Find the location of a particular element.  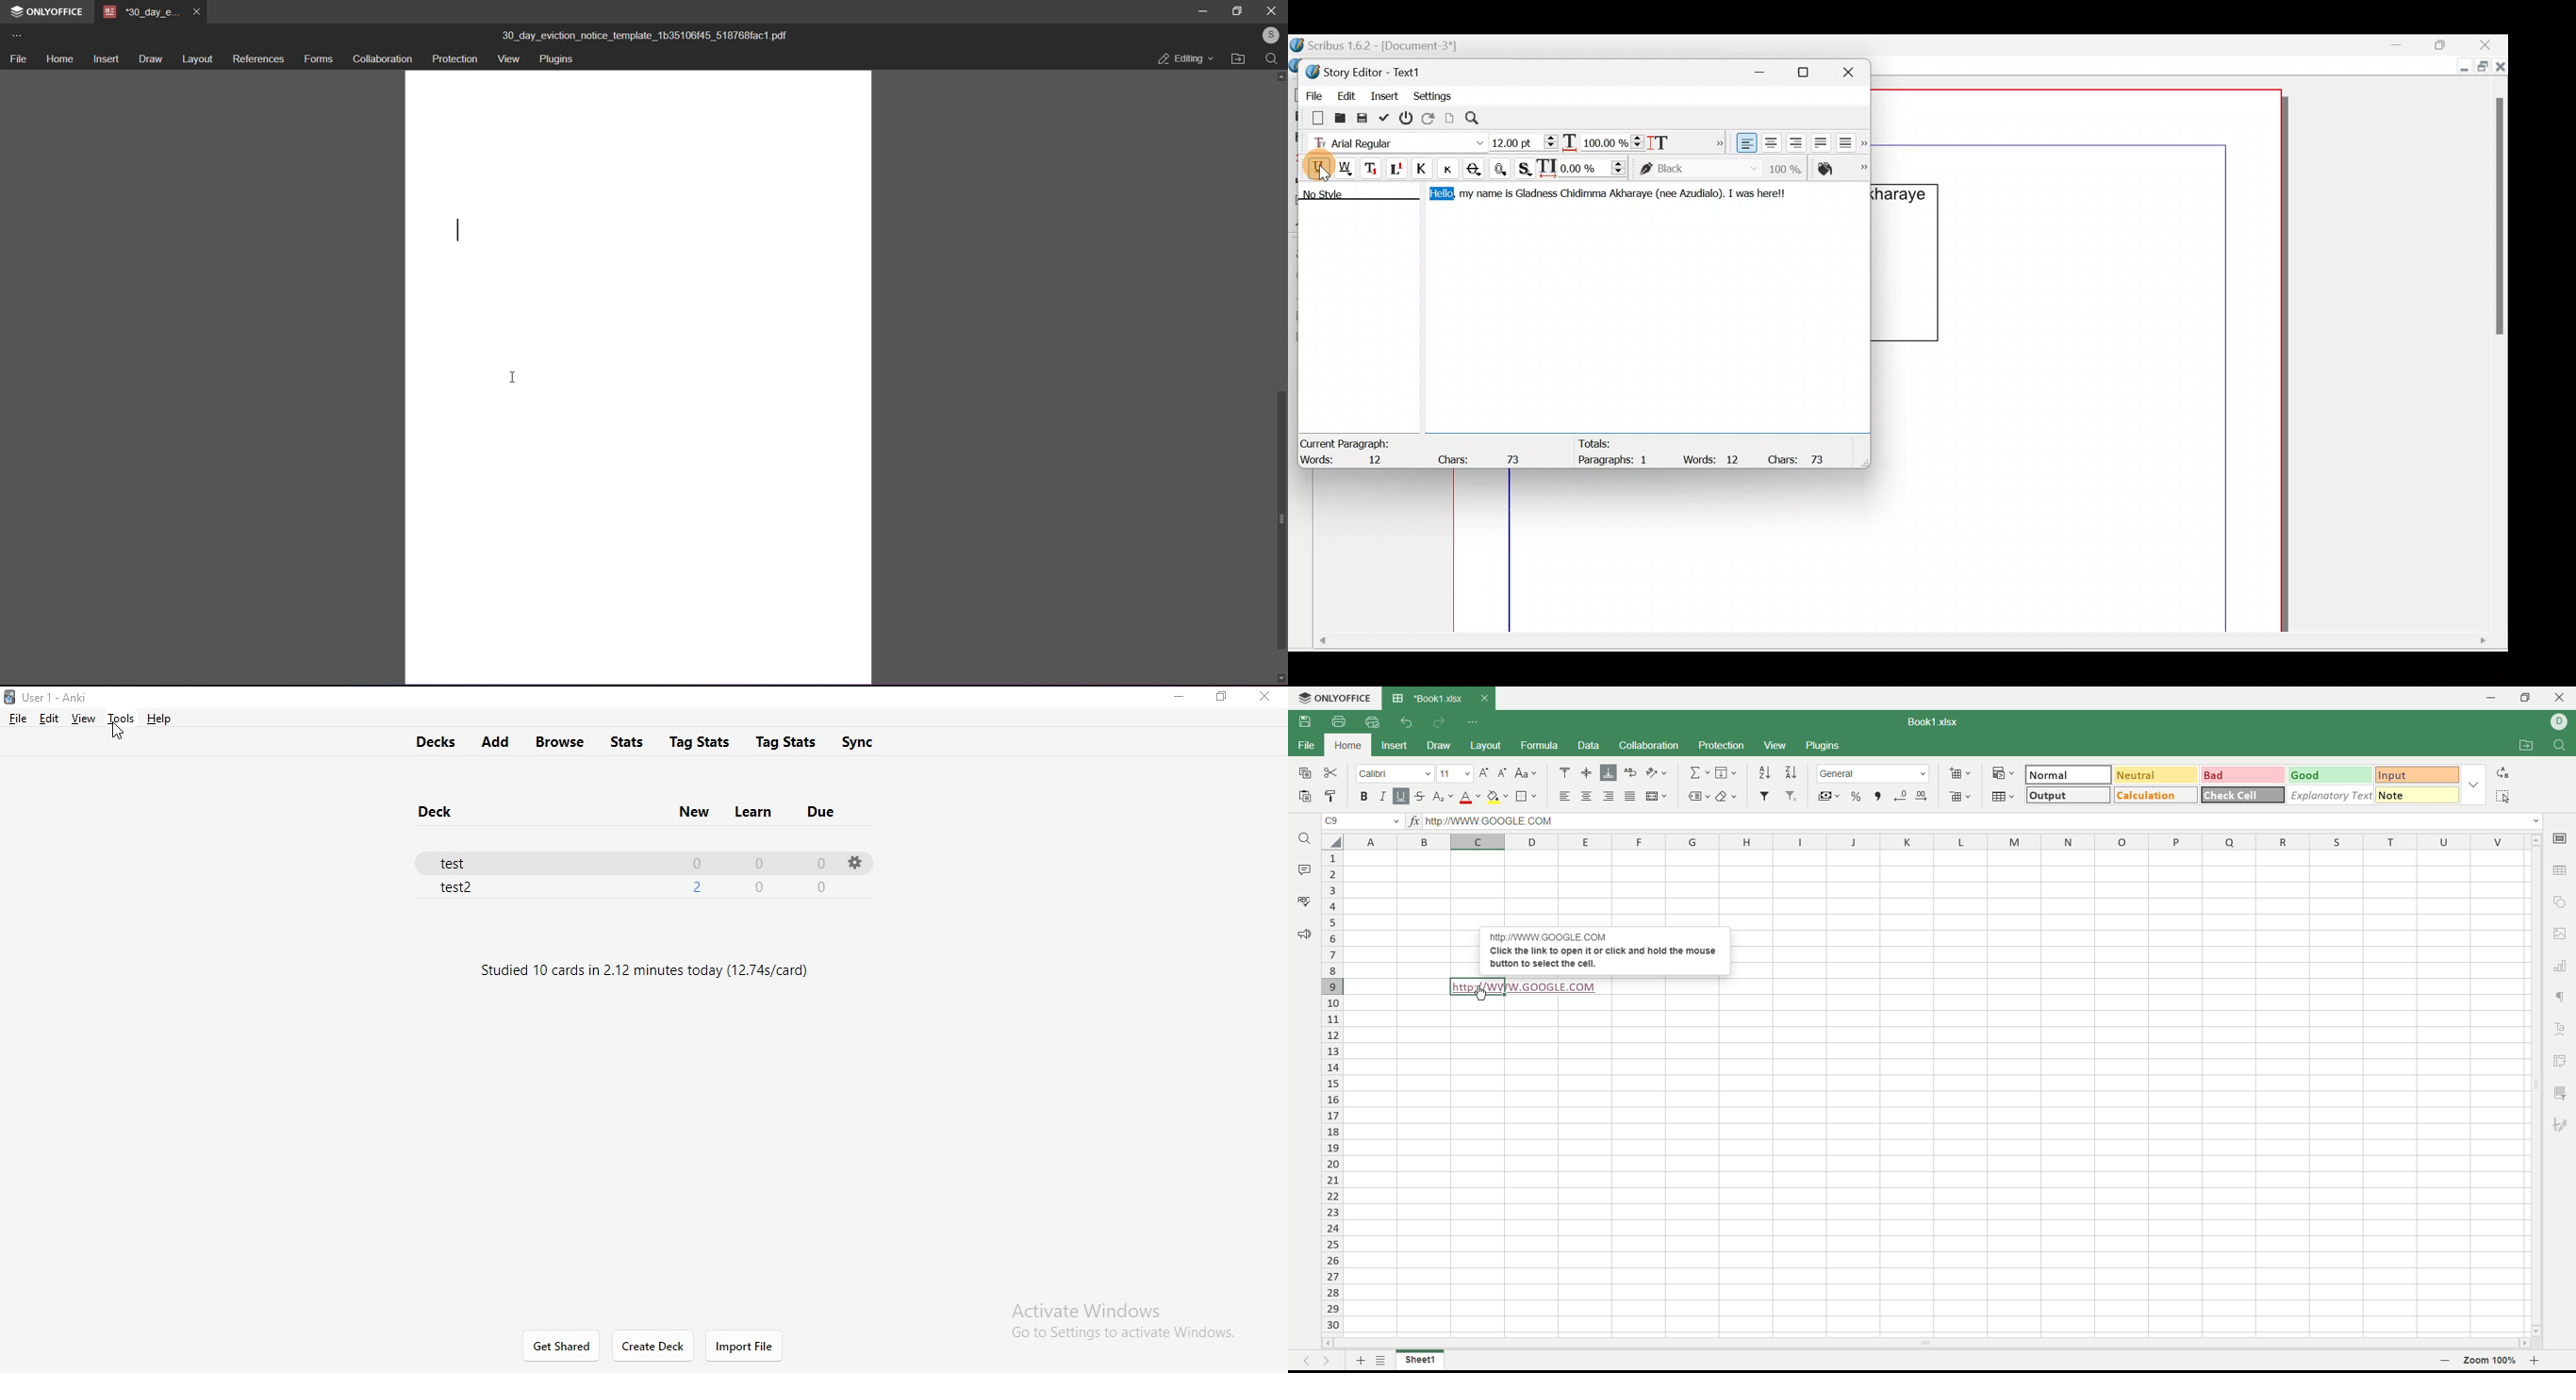

Clear all text is located at coordinates (1312, 117).